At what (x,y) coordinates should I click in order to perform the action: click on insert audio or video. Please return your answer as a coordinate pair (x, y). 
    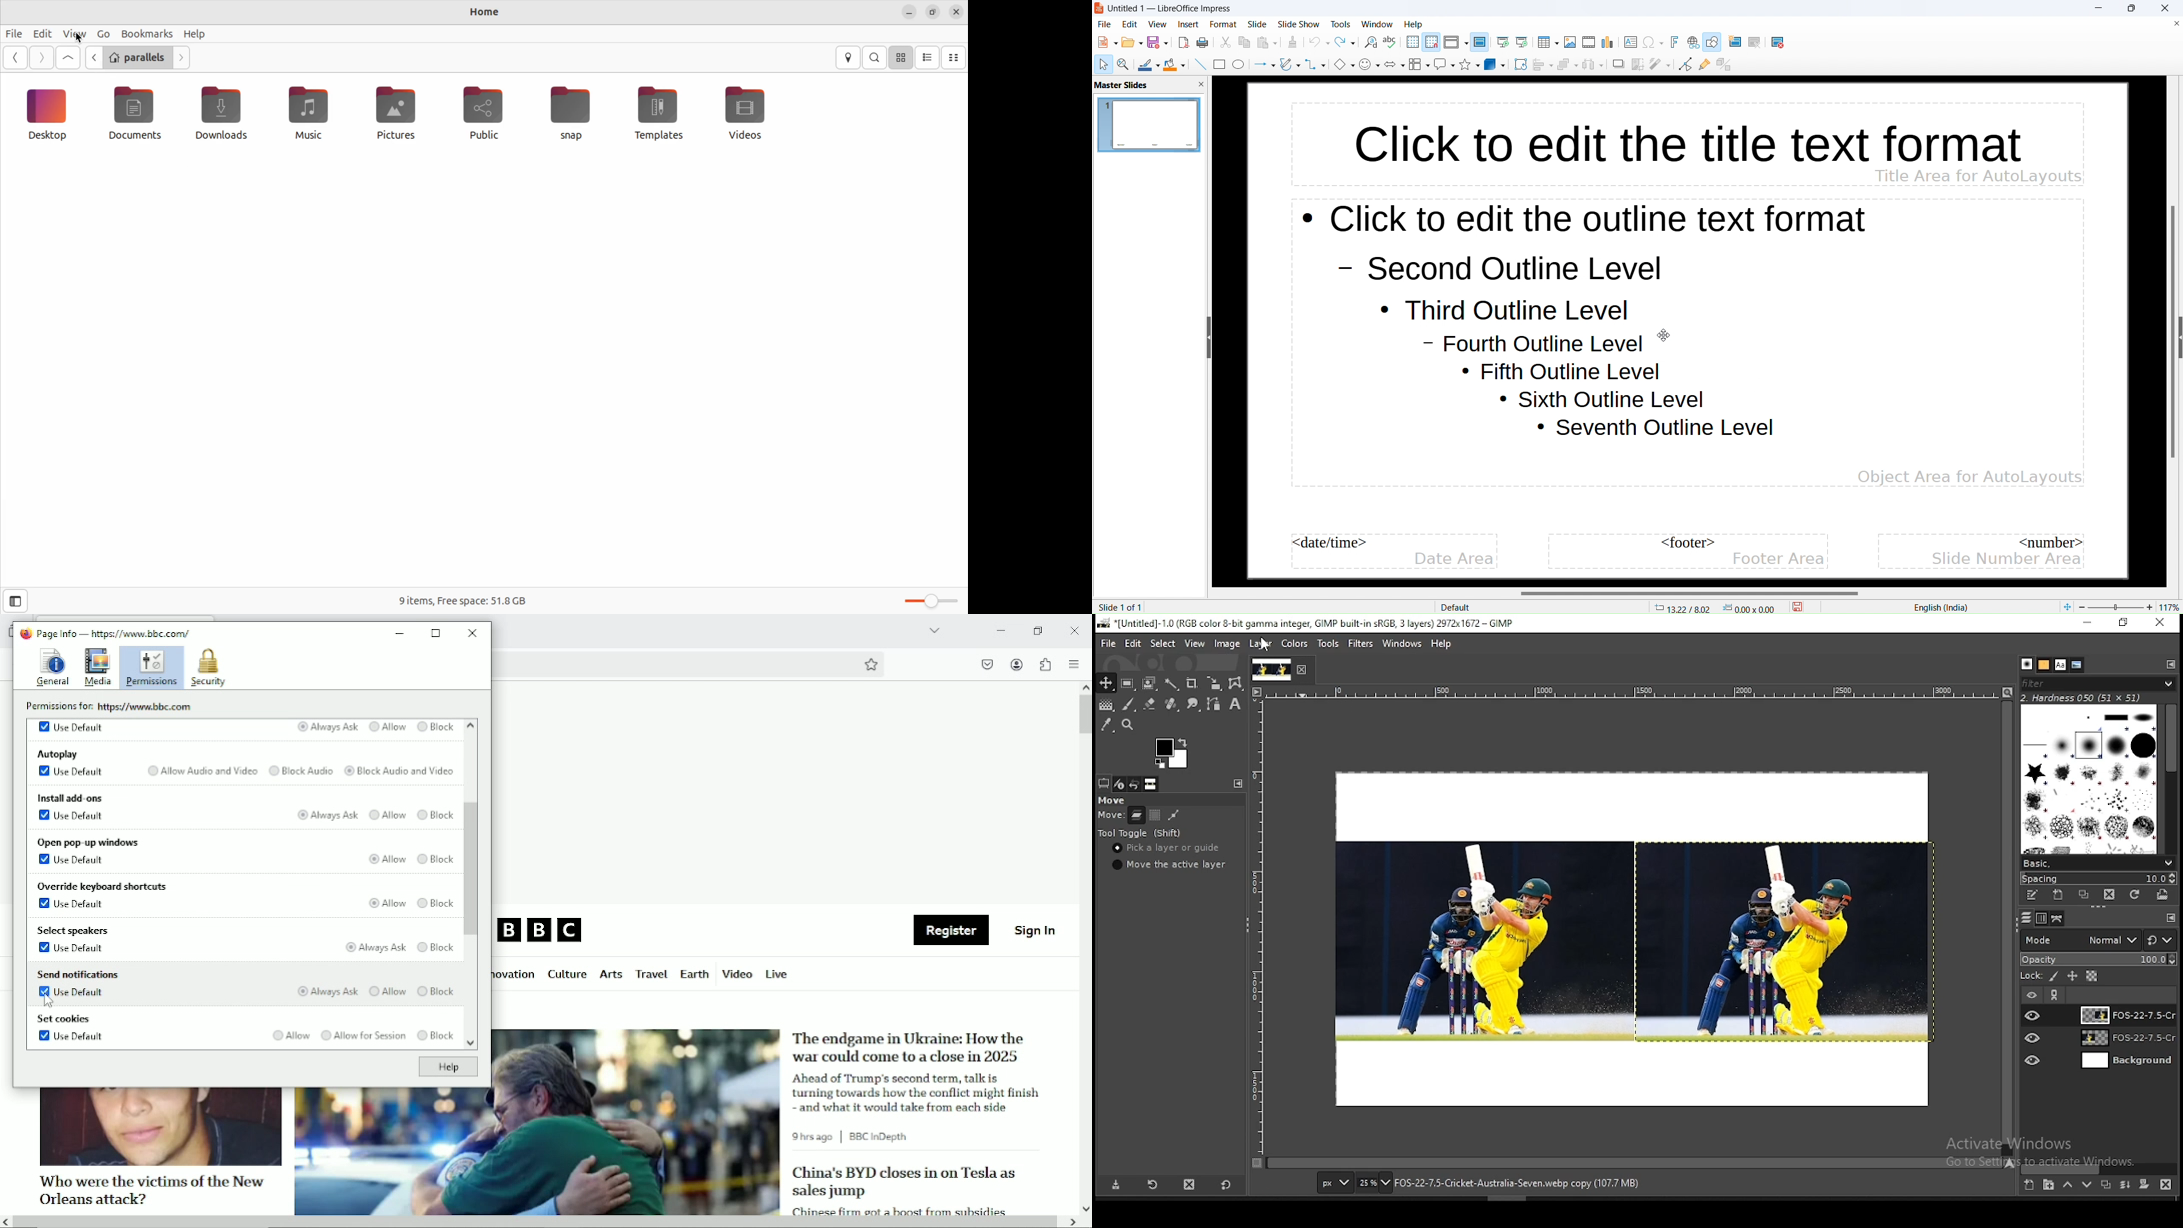
    Looking at the image, I should click on (1589, 43).